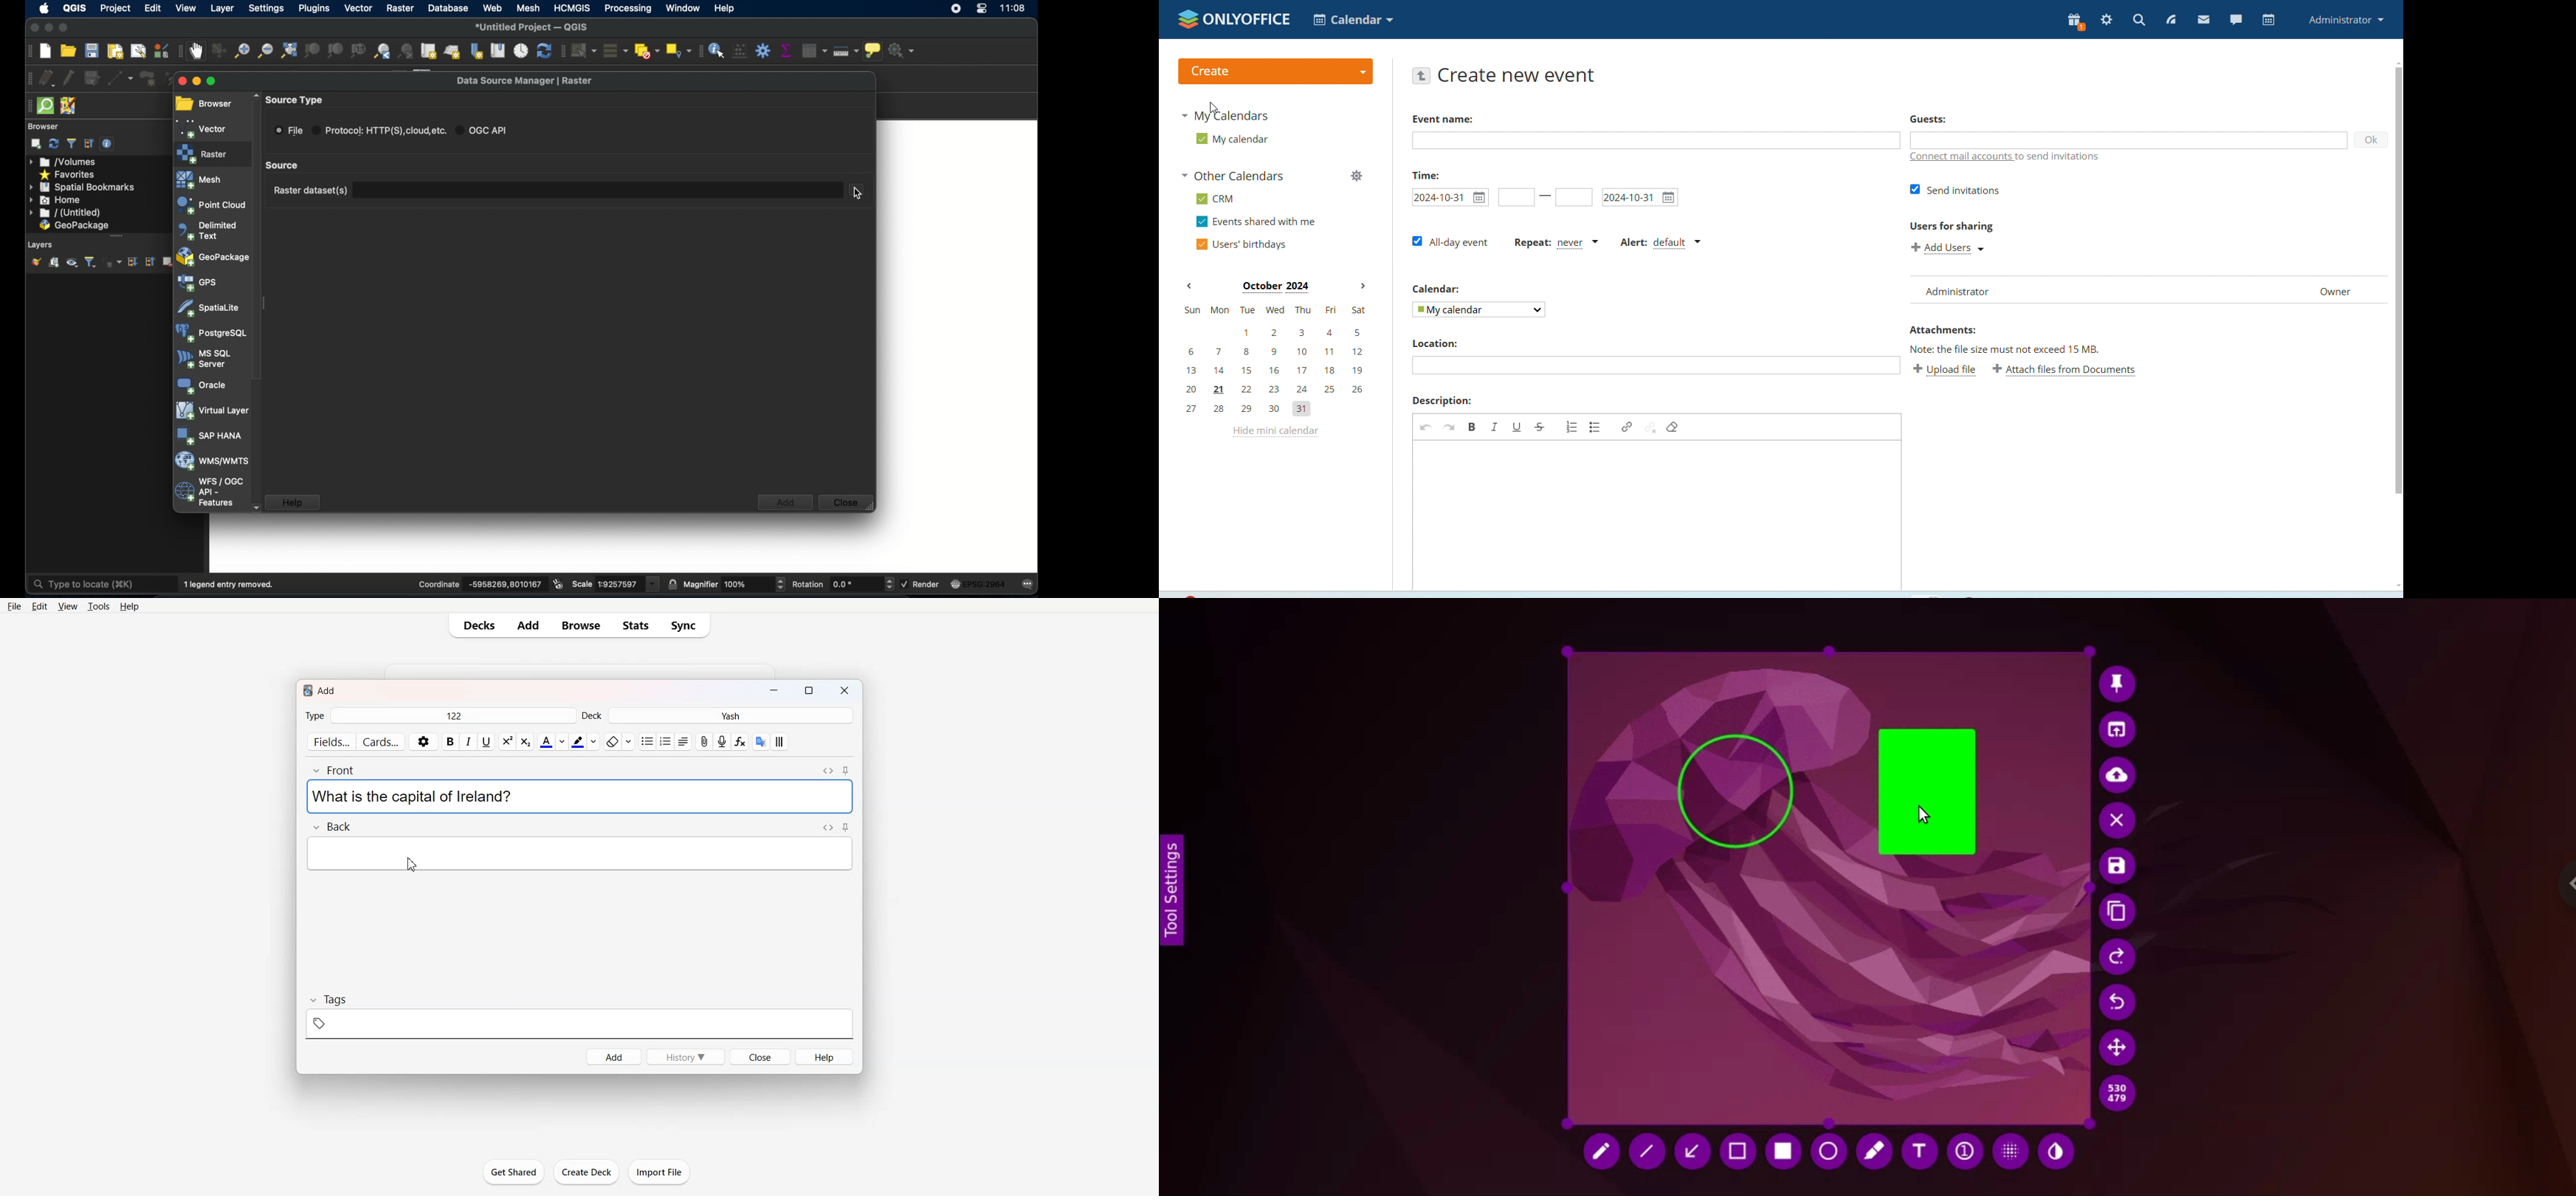  I want to click on mini calendar, so click(1277, 361).